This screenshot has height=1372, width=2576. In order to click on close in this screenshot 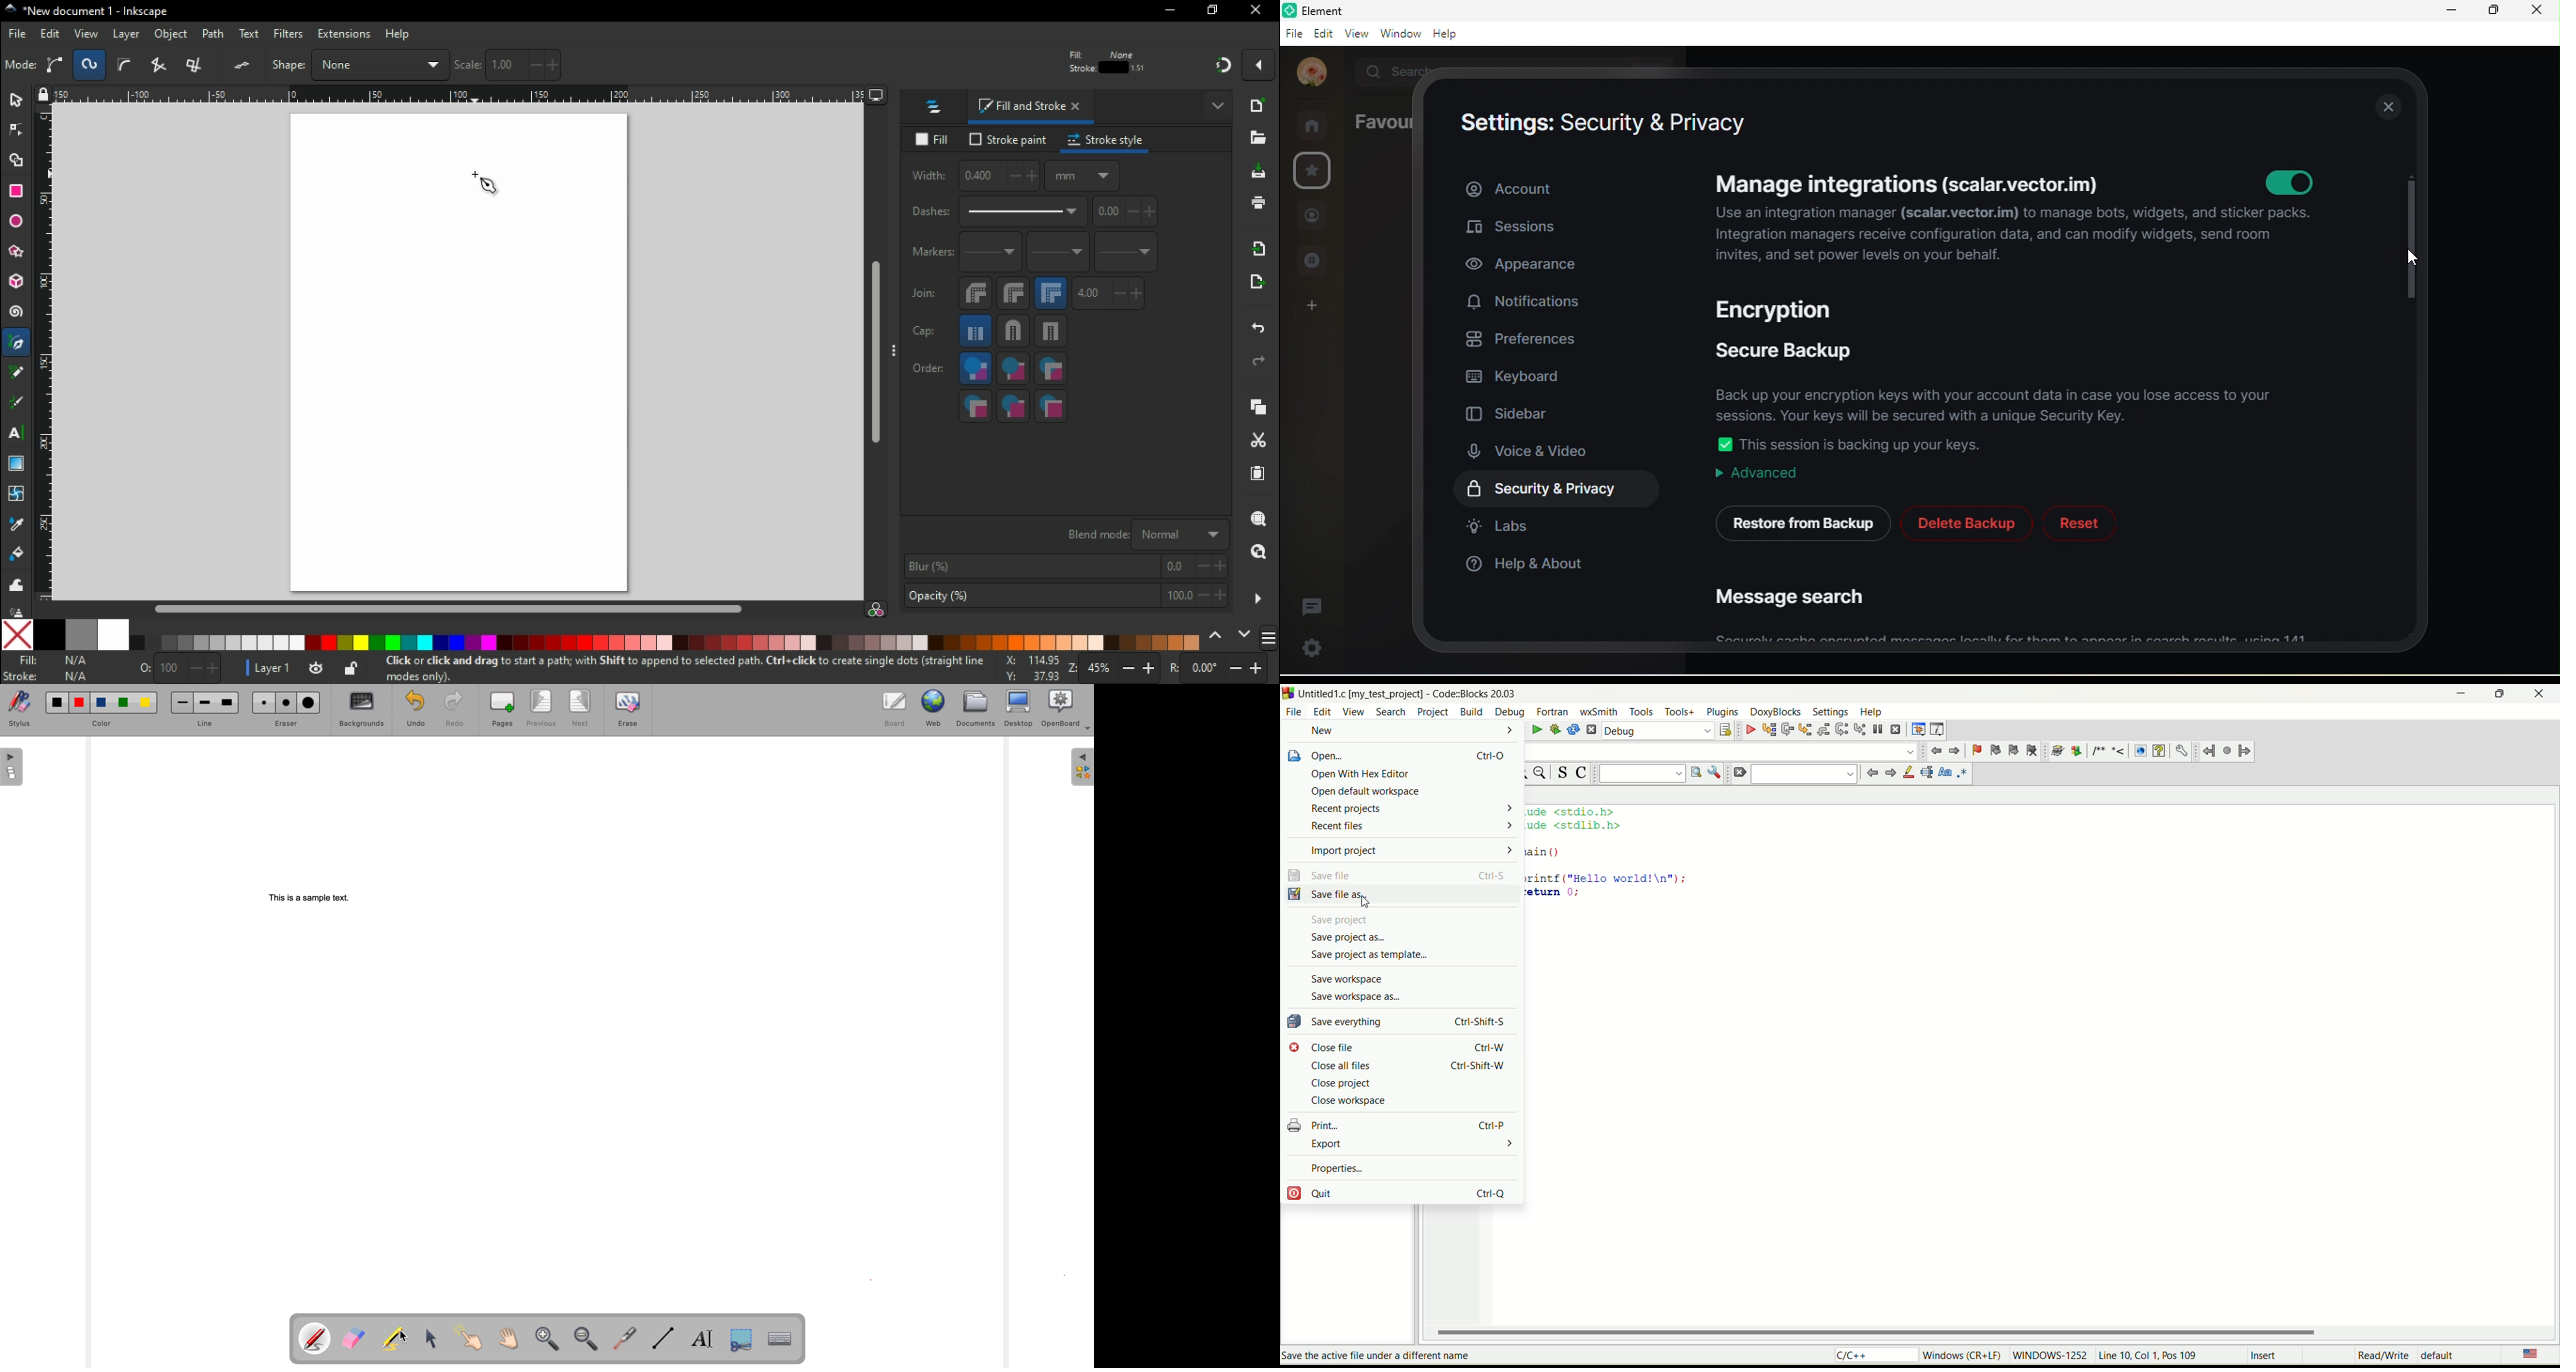, I will do `click(2387, 106)`.